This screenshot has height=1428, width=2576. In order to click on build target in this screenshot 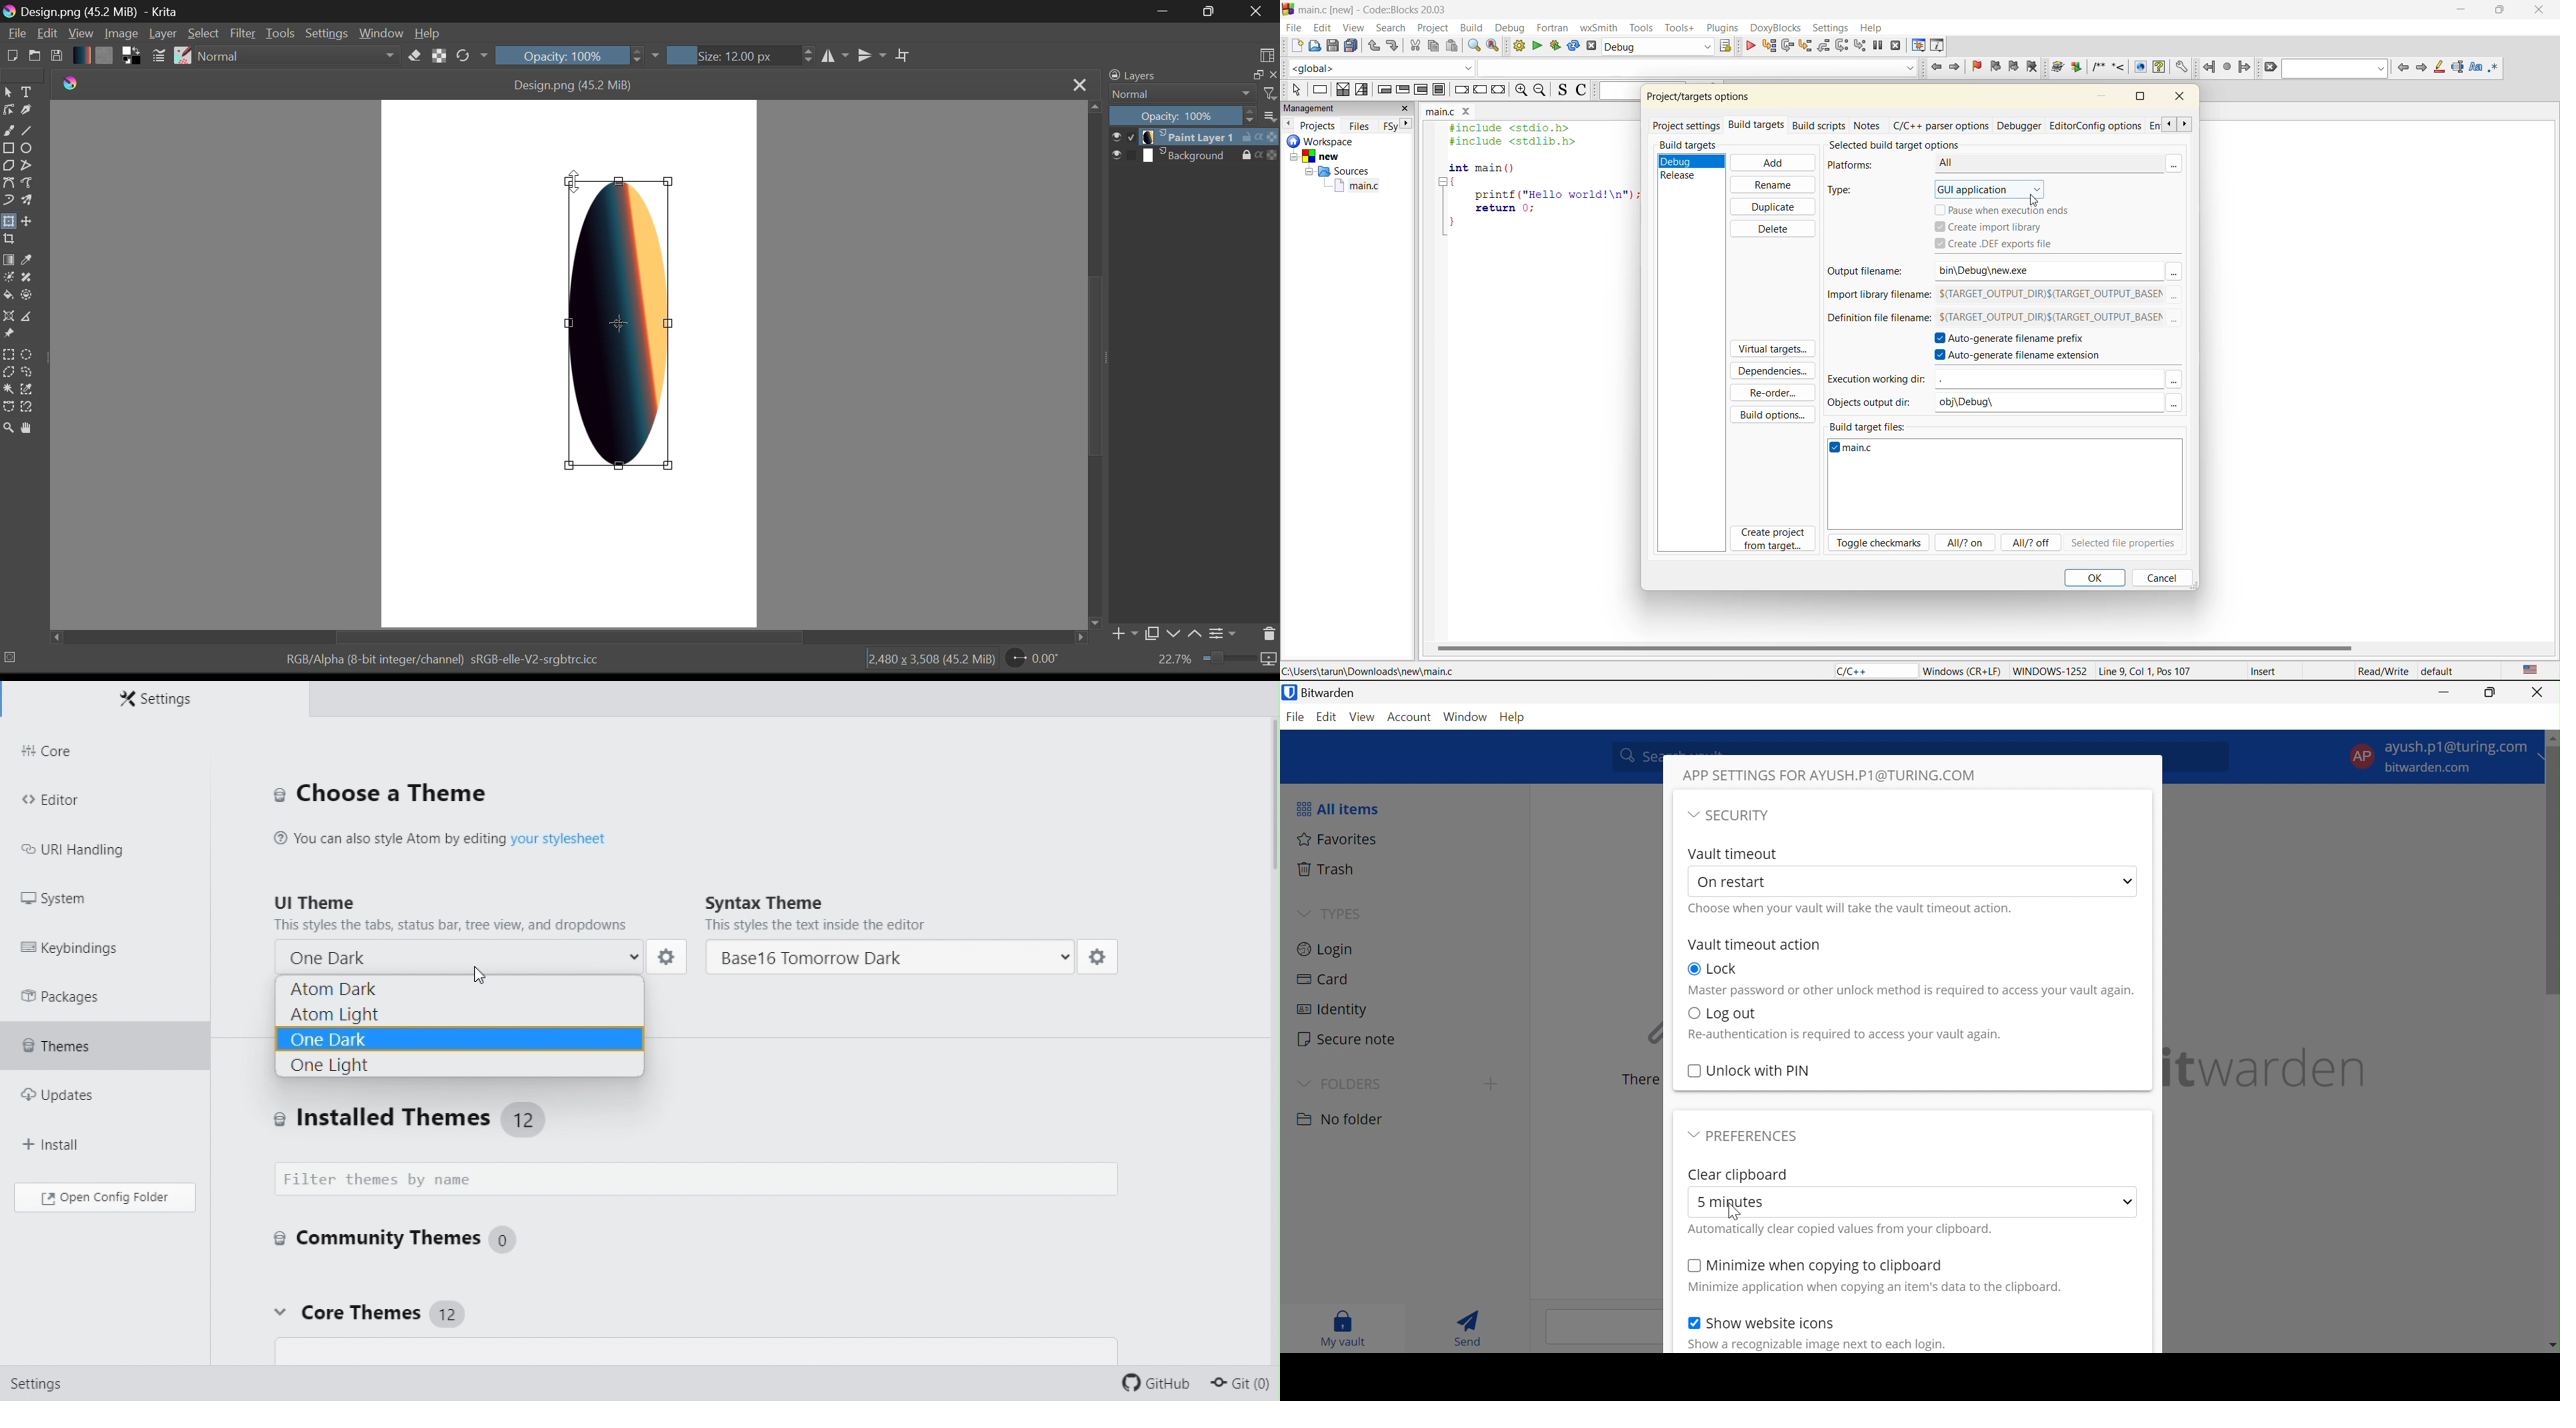, I will do `click(1656, 47)`.